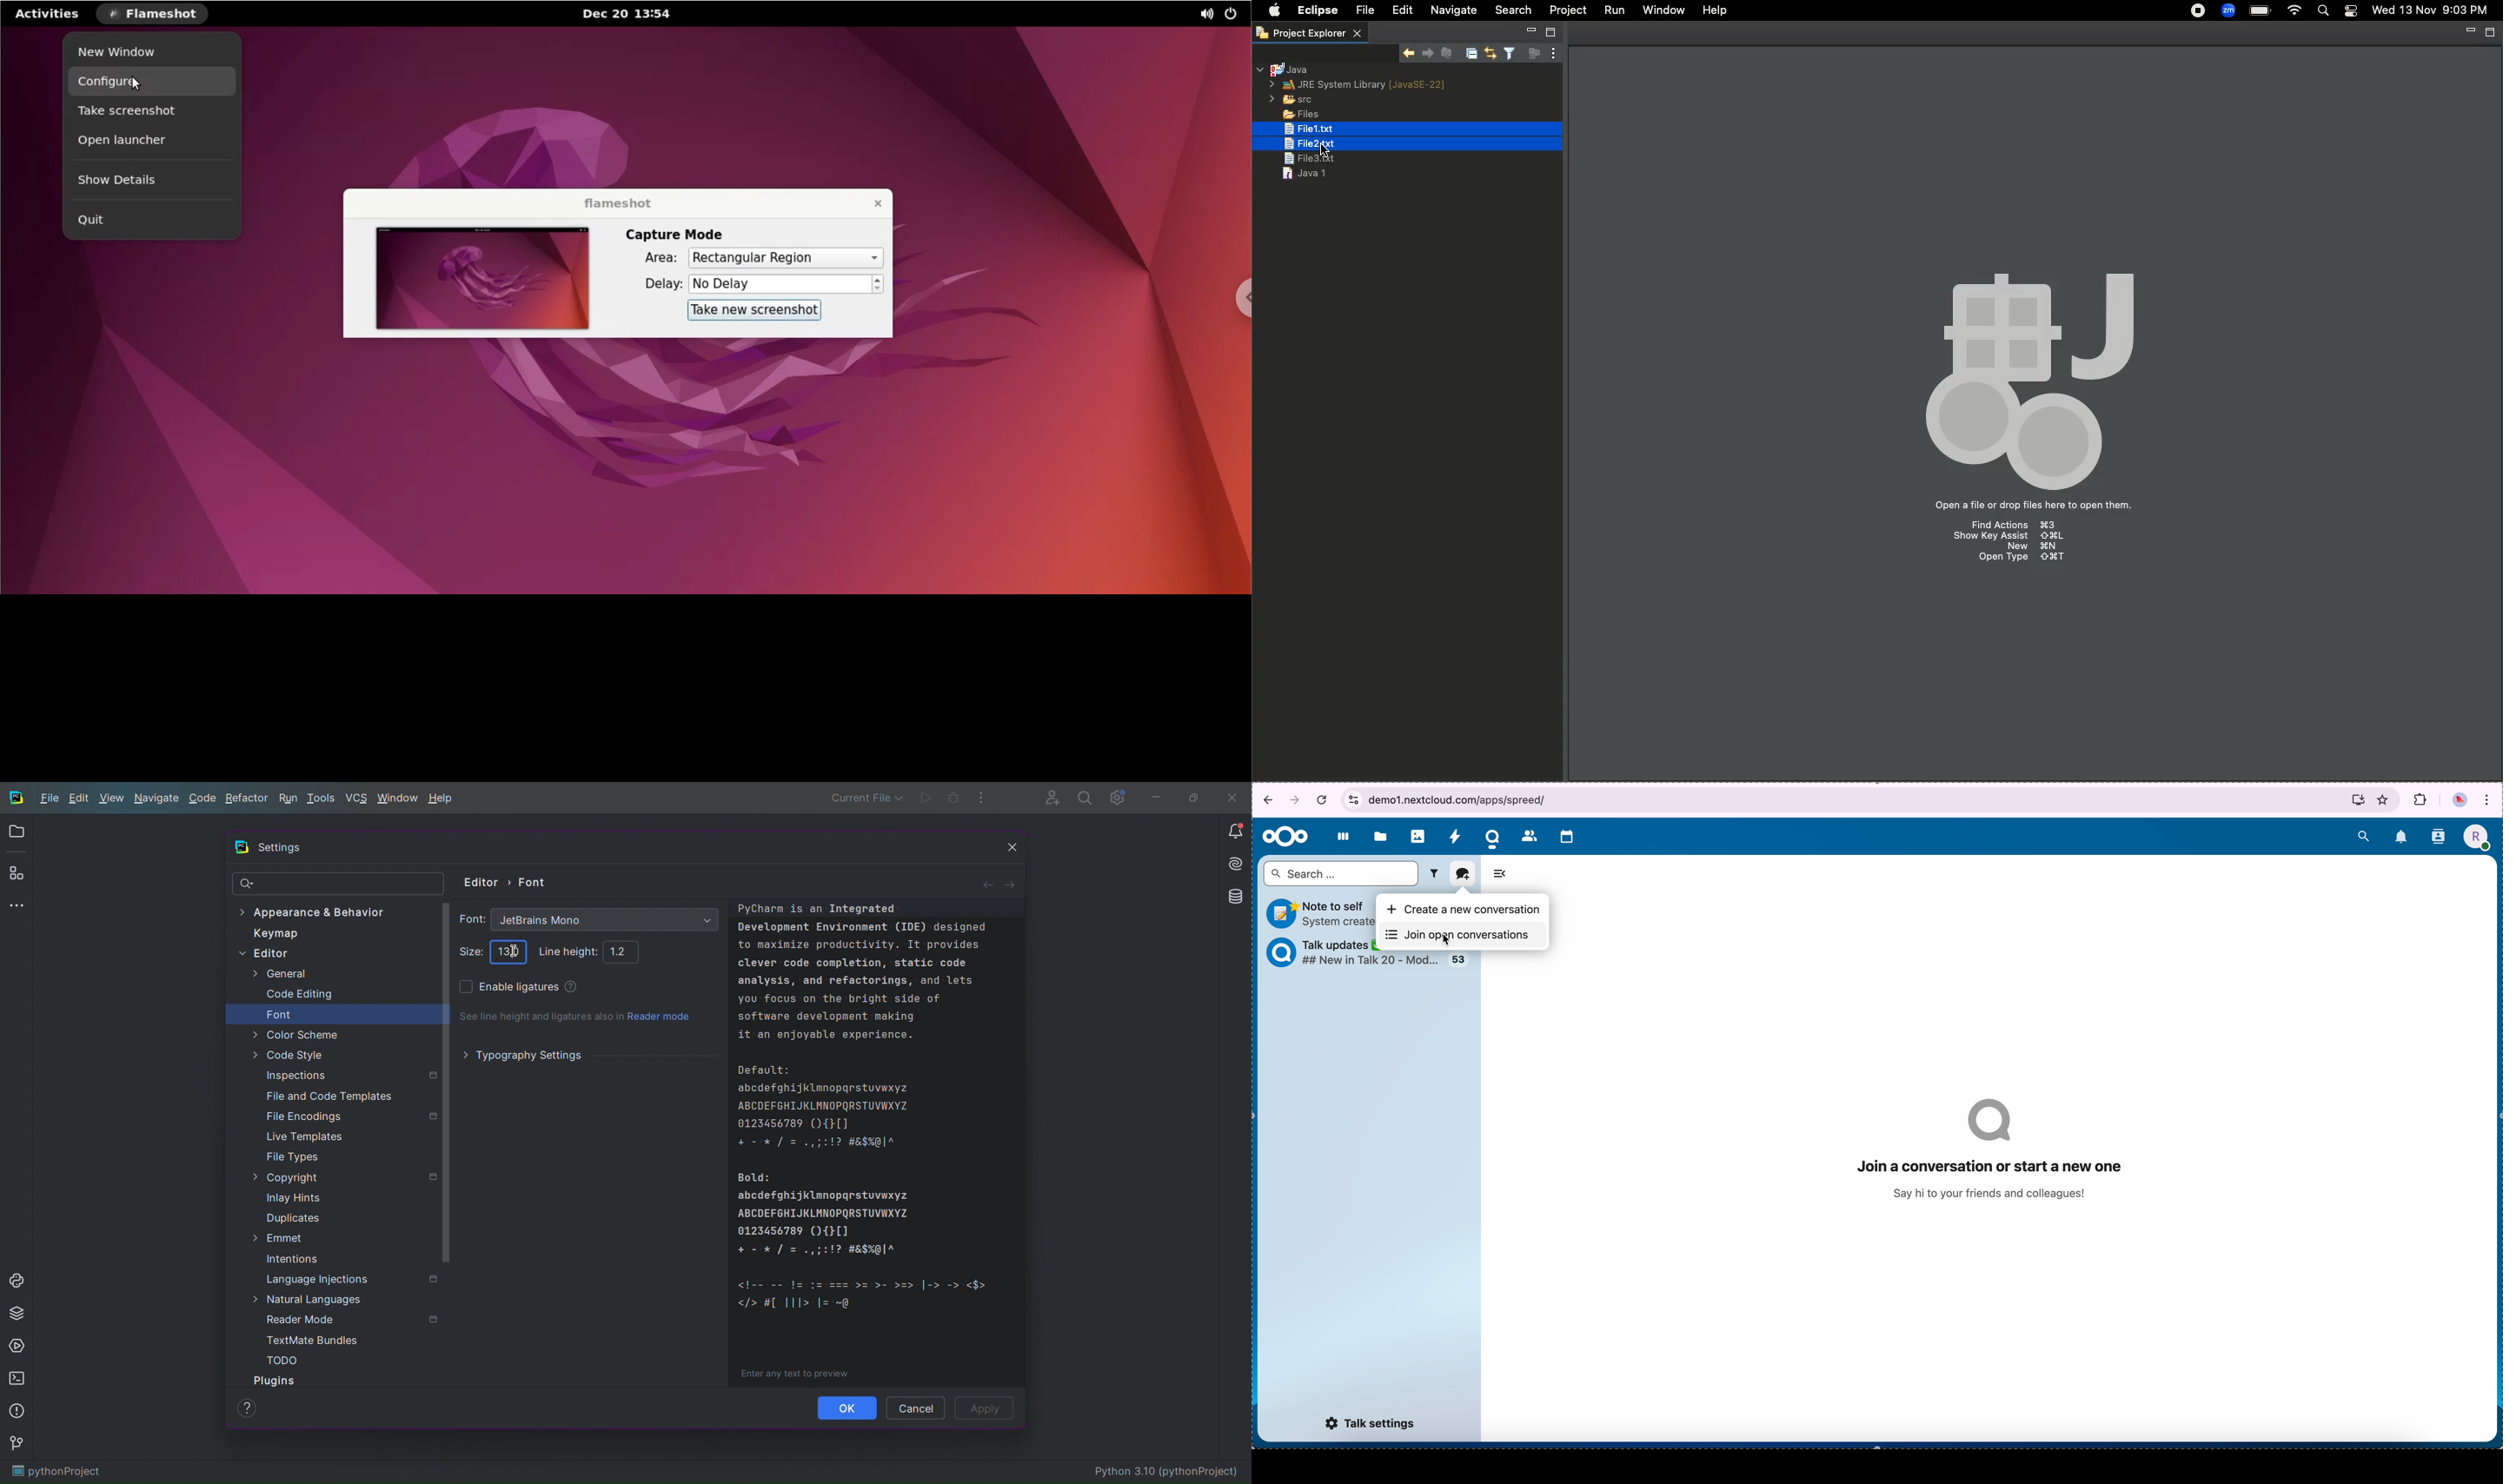 Image resolution: width=2520 pixels, height=1484 pixels. What do you see at coordinates (1311, 161) in the screenshot?
I see `File3.txt` at bounding box center [1311, 161].